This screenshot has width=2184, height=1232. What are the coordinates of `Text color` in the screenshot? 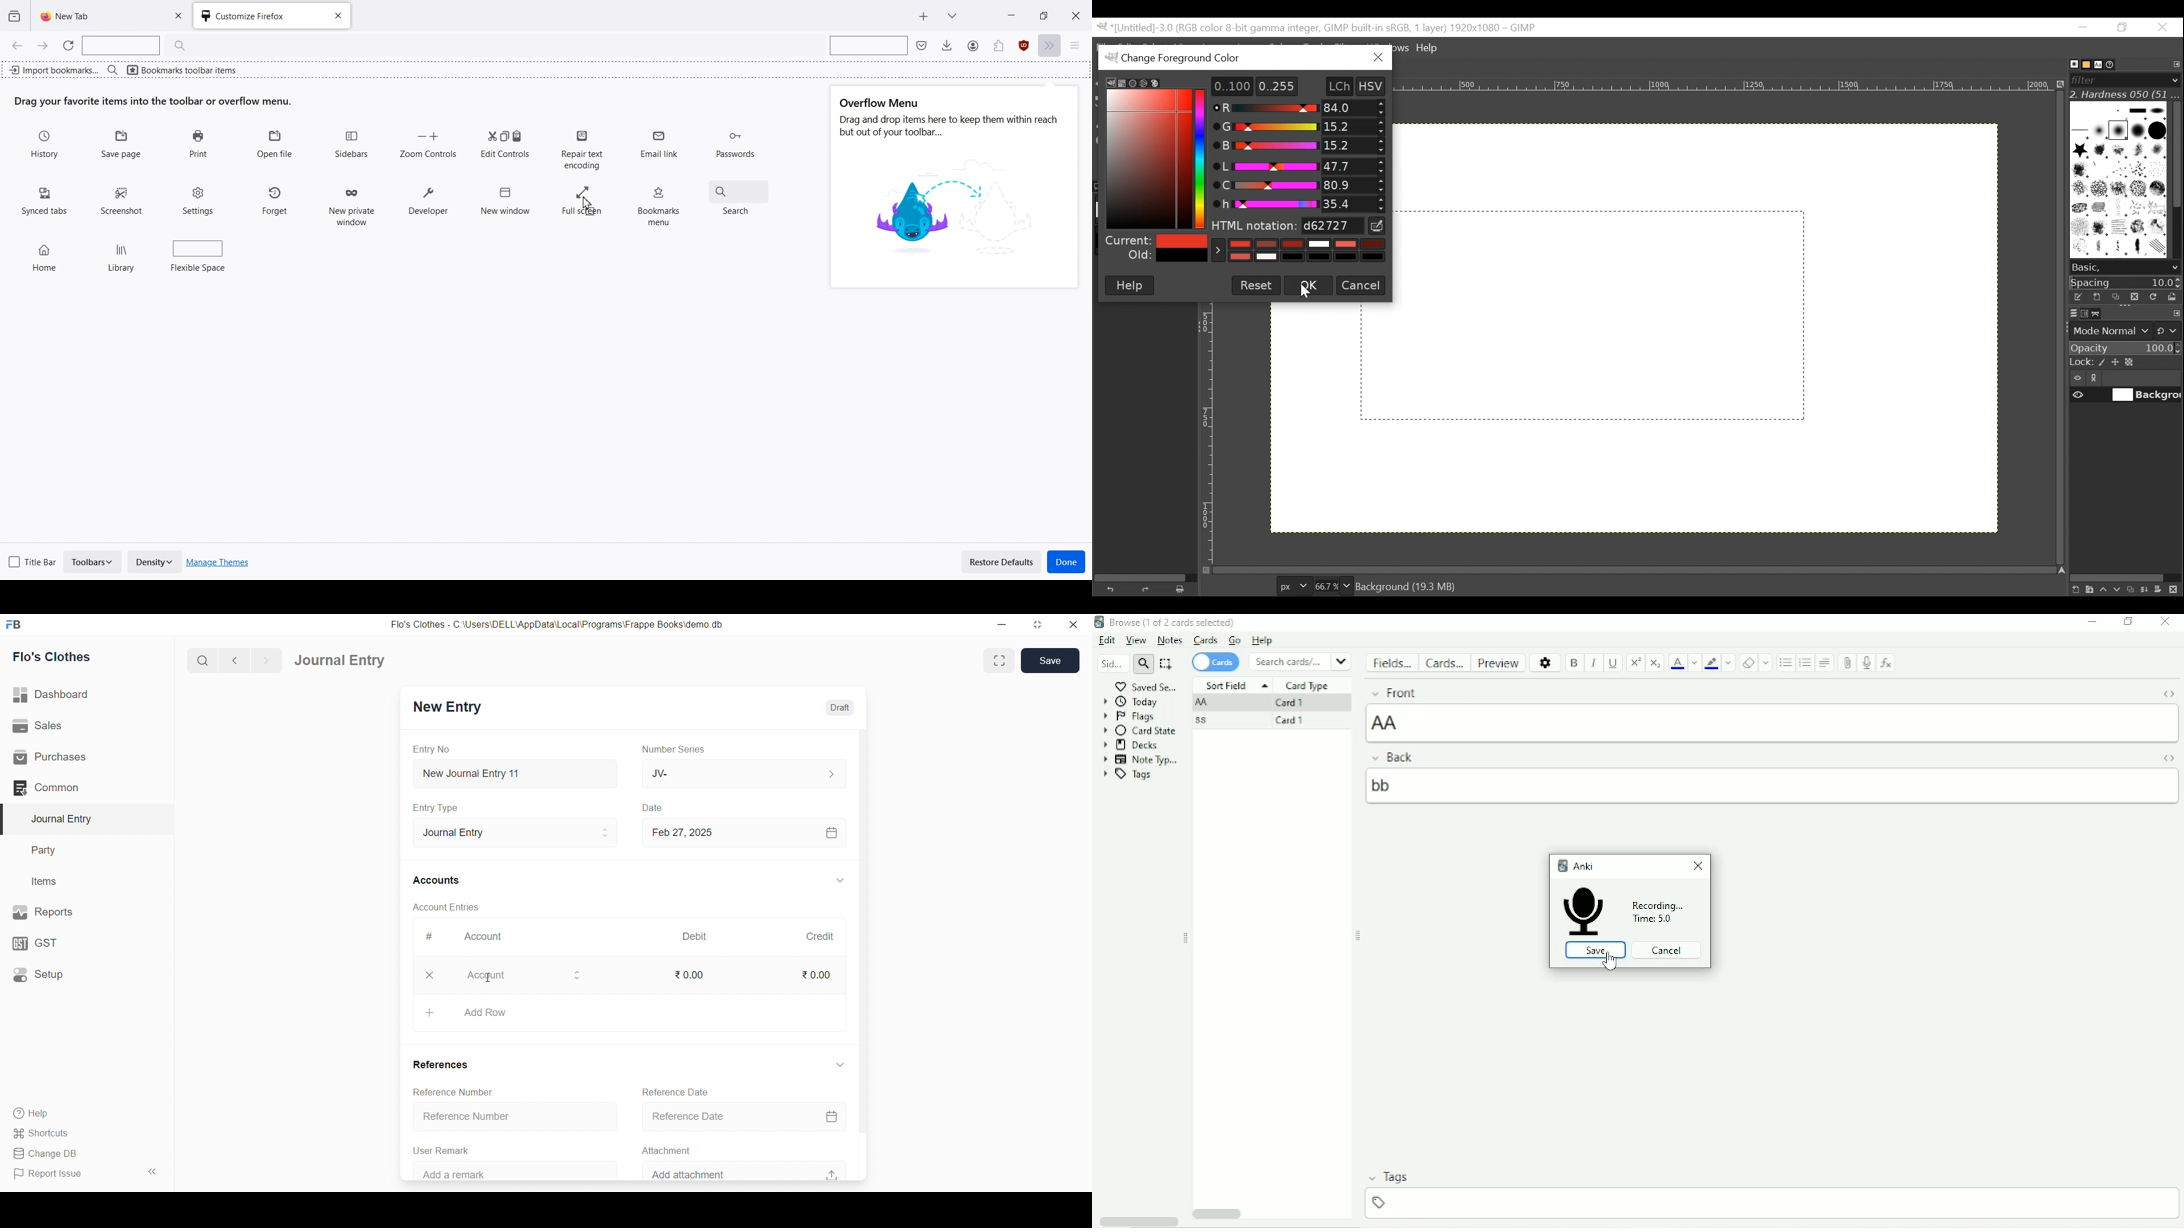 It's located at (1678, 663).